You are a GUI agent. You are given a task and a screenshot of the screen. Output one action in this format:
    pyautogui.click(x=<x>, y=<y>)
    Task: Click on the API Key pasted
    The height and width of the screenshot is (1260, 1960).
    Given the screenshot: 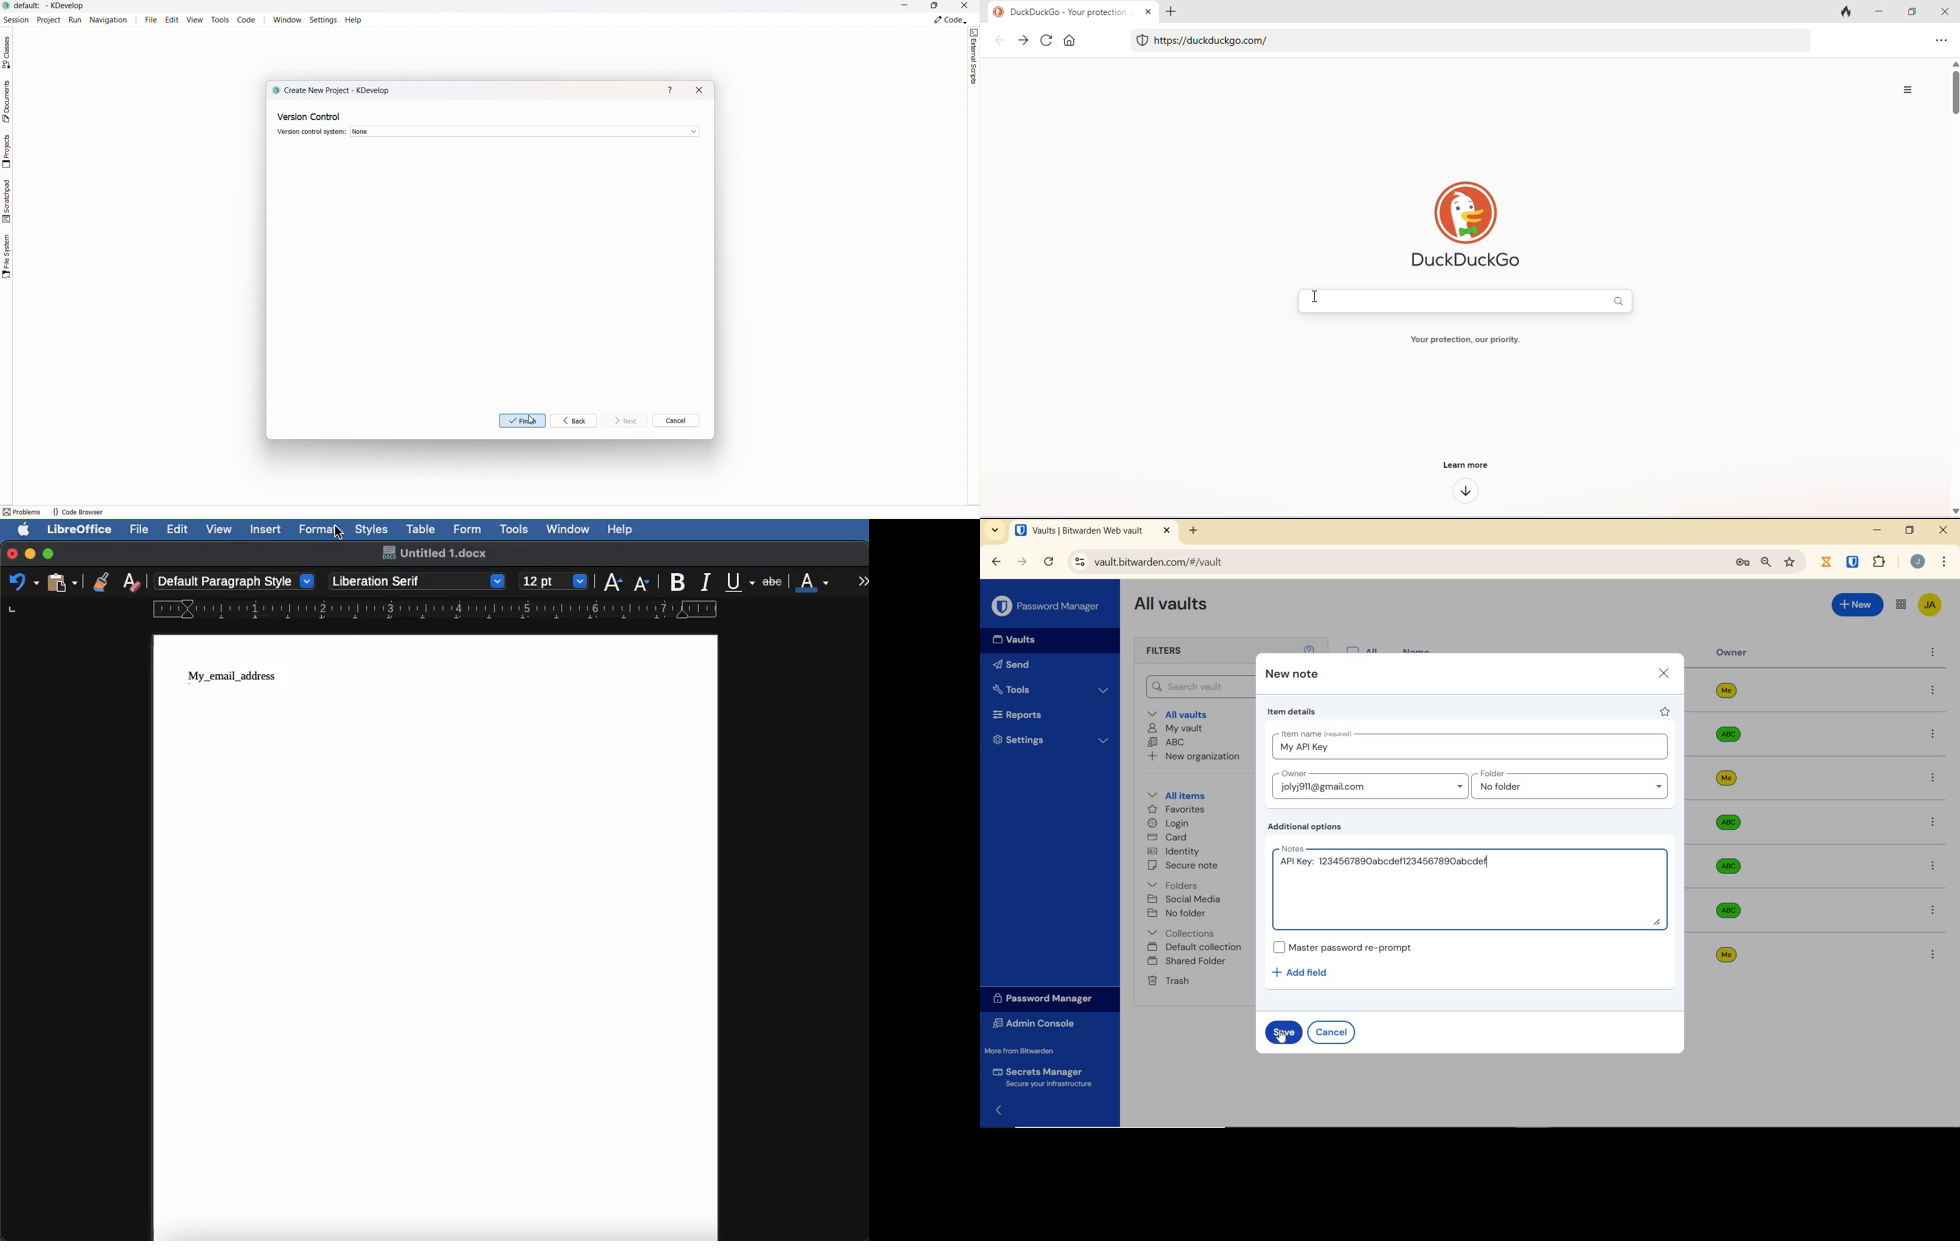 What is the action you would take?
    pyautogui.click(x=1381, y=864)
    